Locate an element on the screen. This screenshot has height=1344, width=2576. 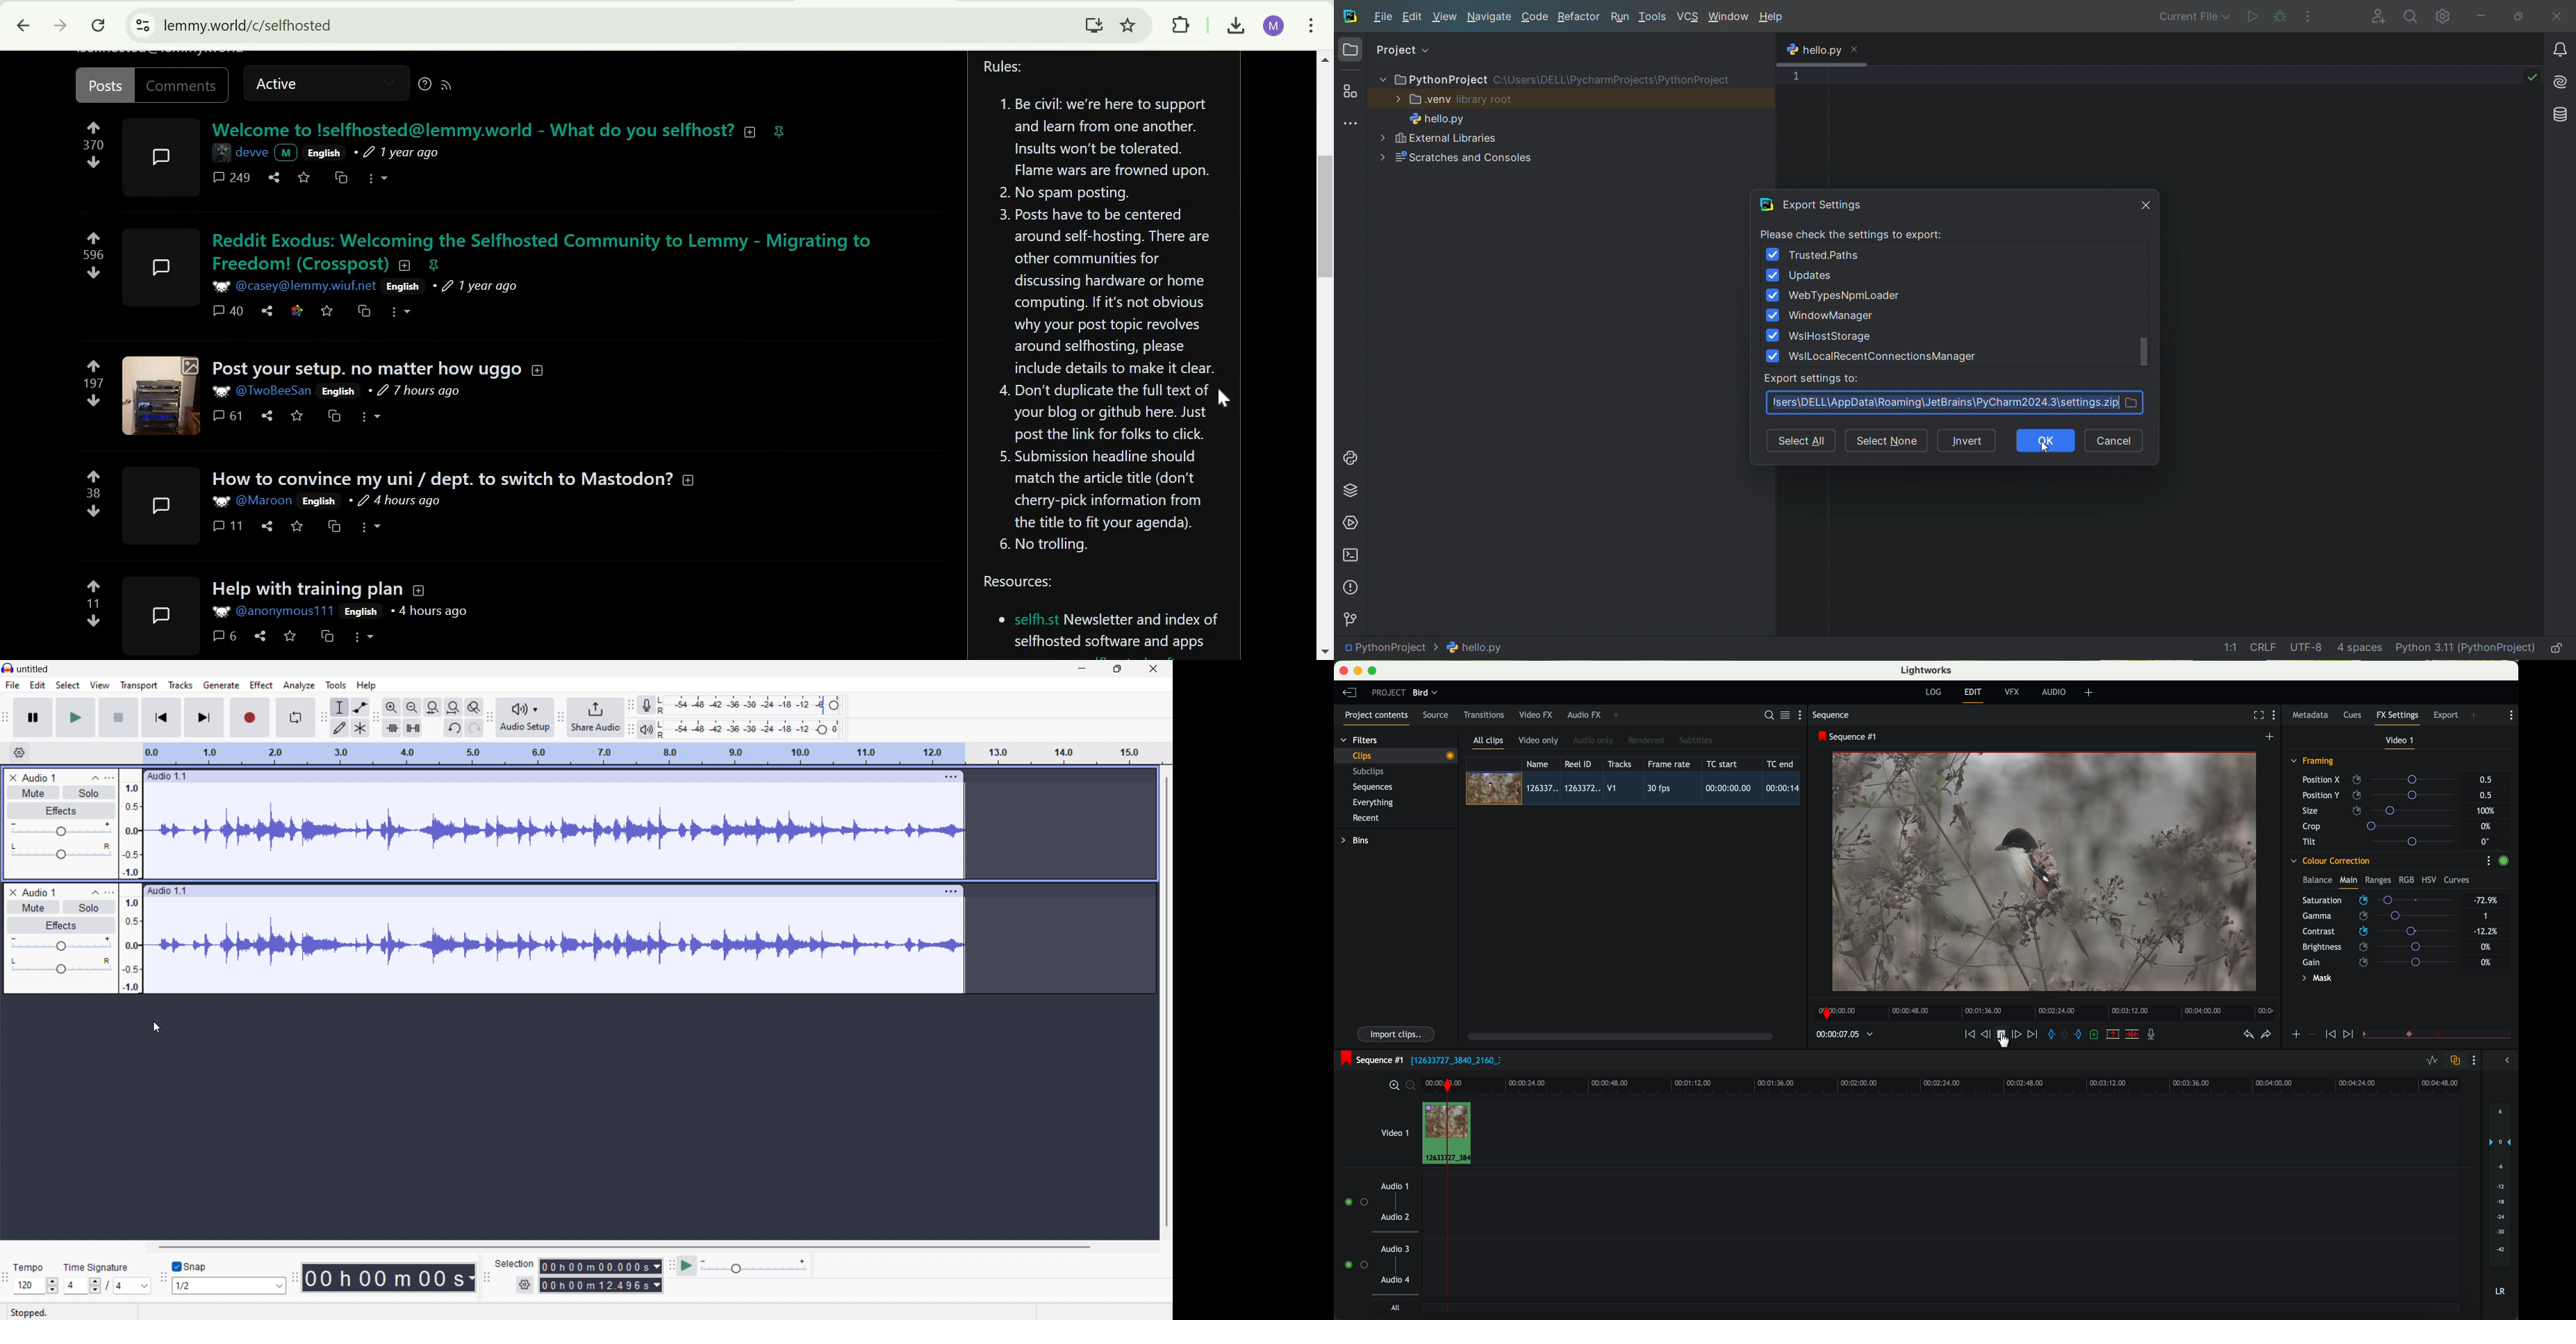
tools toolbar is located at coordinates (324, 718).